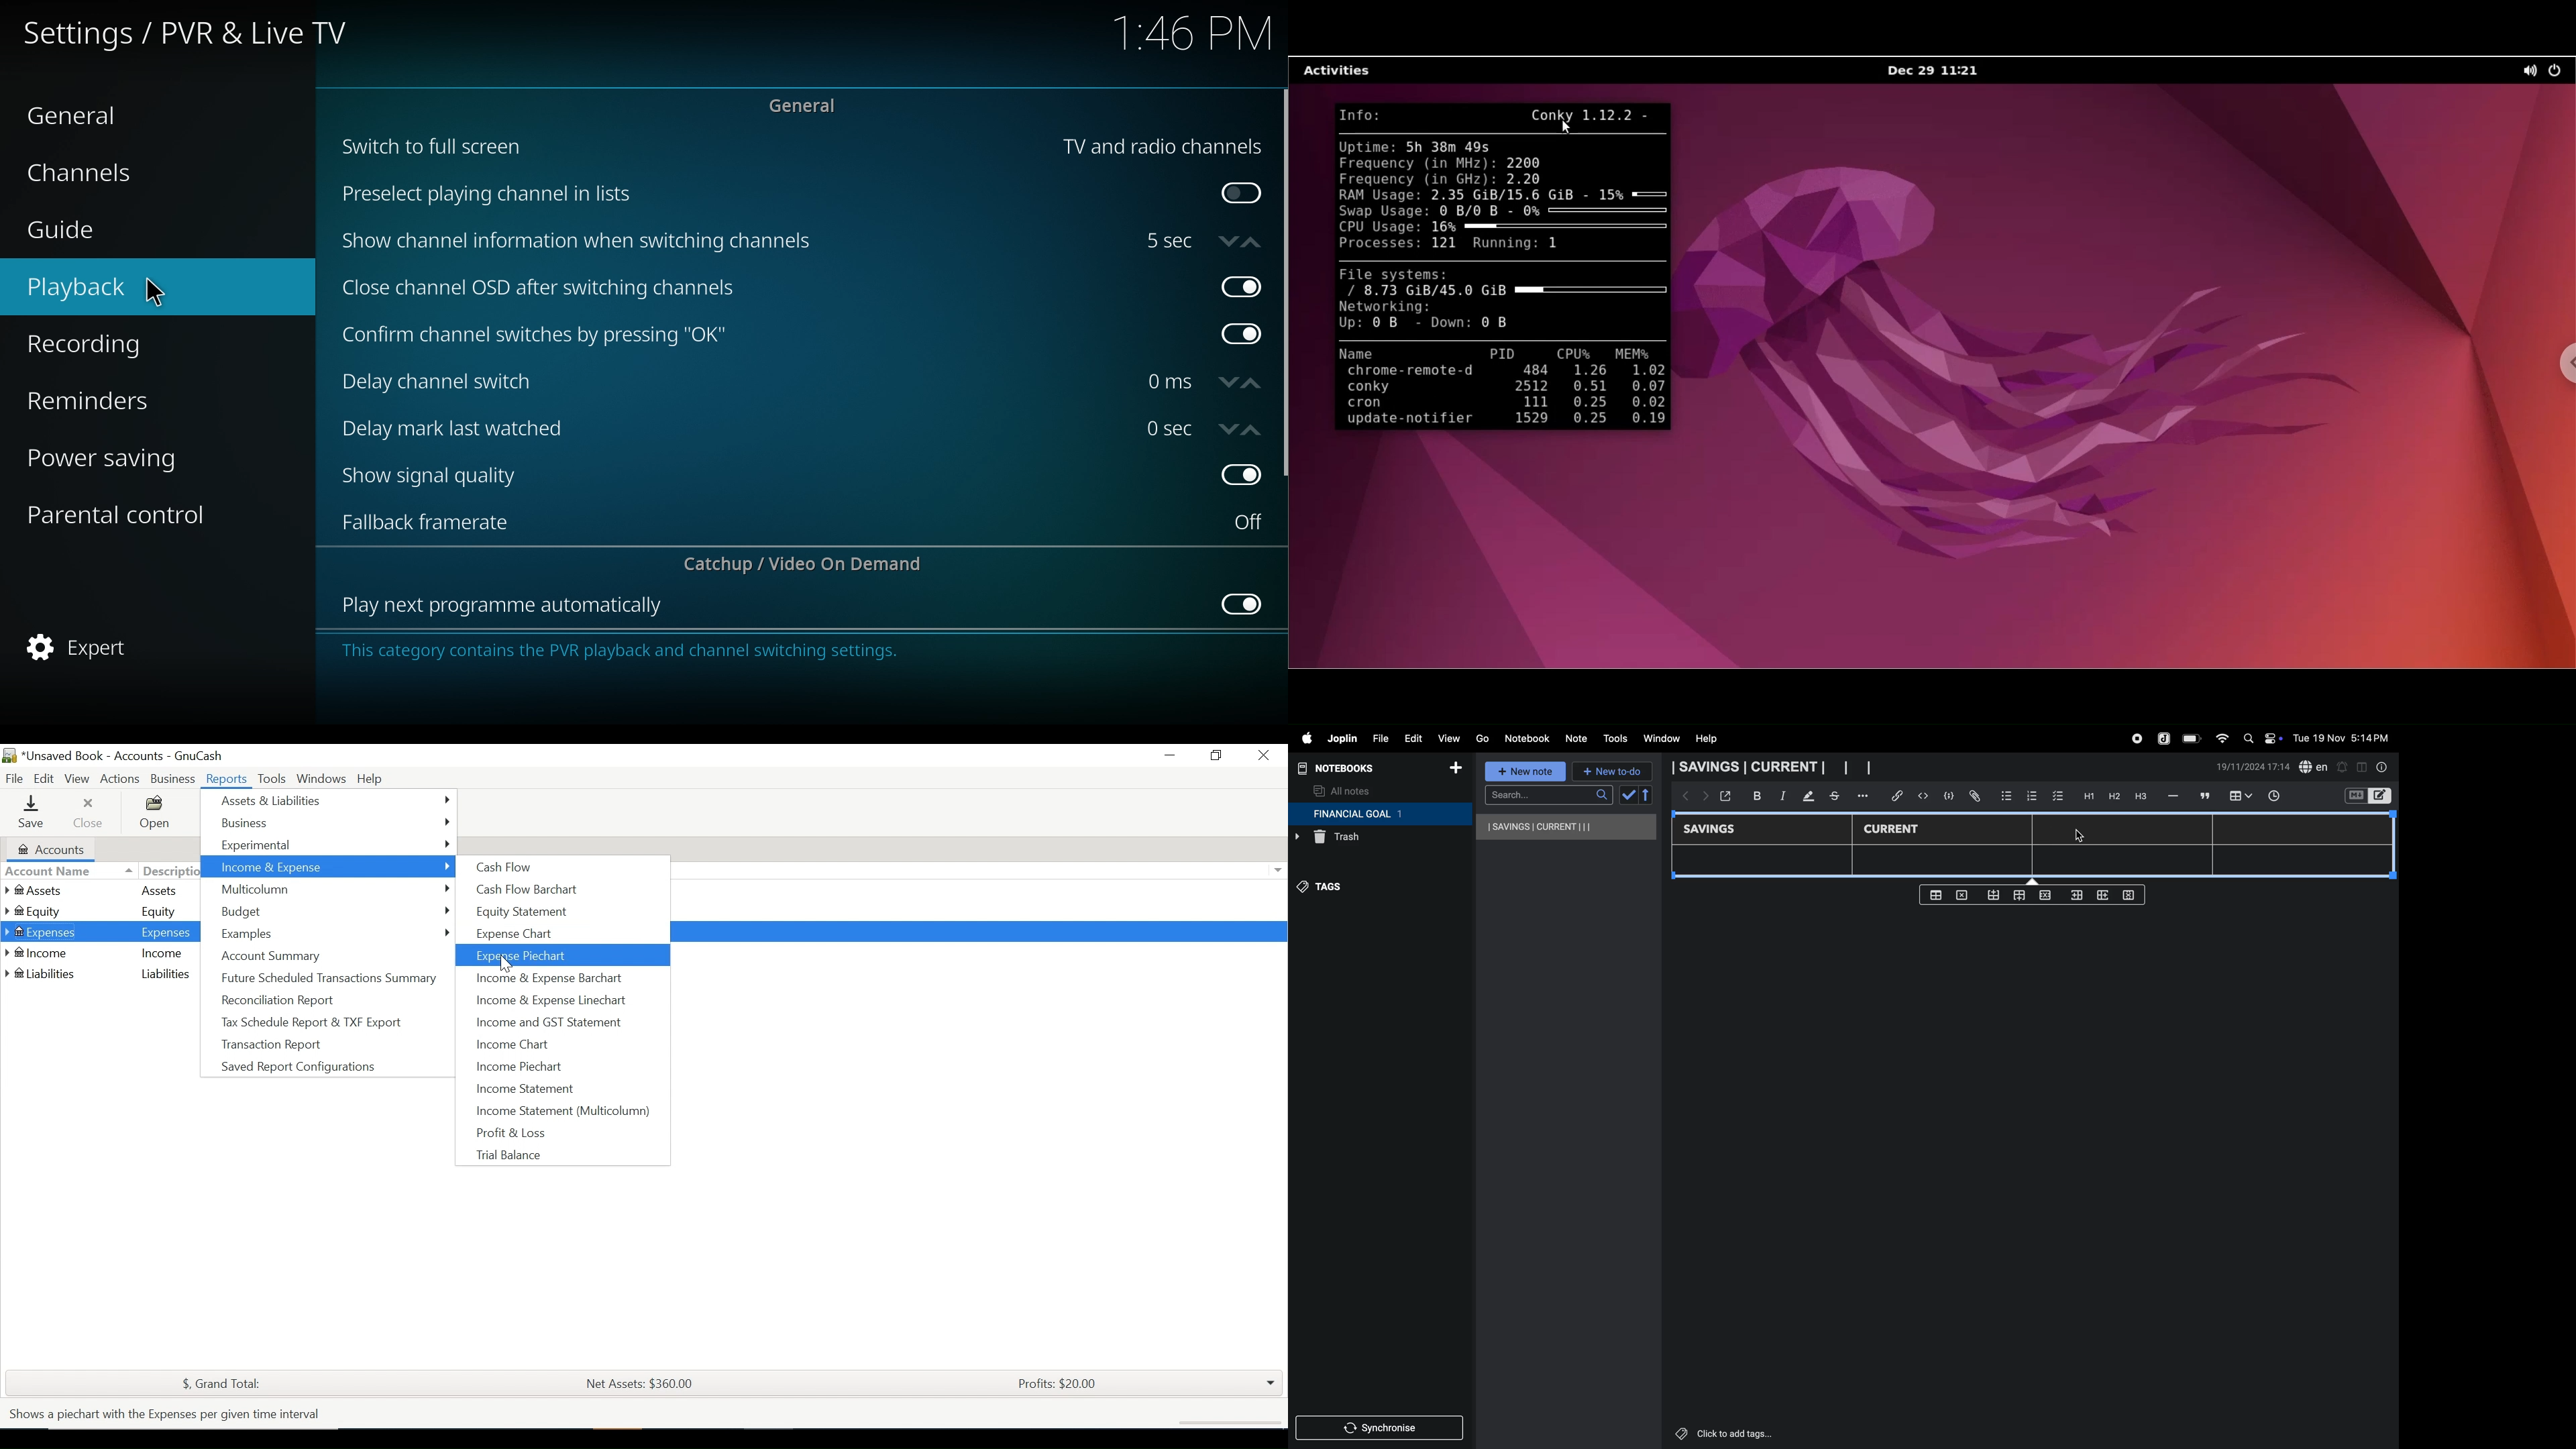 The image size is (2576, 1456). What do you see at coordinates (173, 1416) in the screenshot?
I see `Shows a piechart with the Expenses per given time interval` at bounding box center [173, 1416].